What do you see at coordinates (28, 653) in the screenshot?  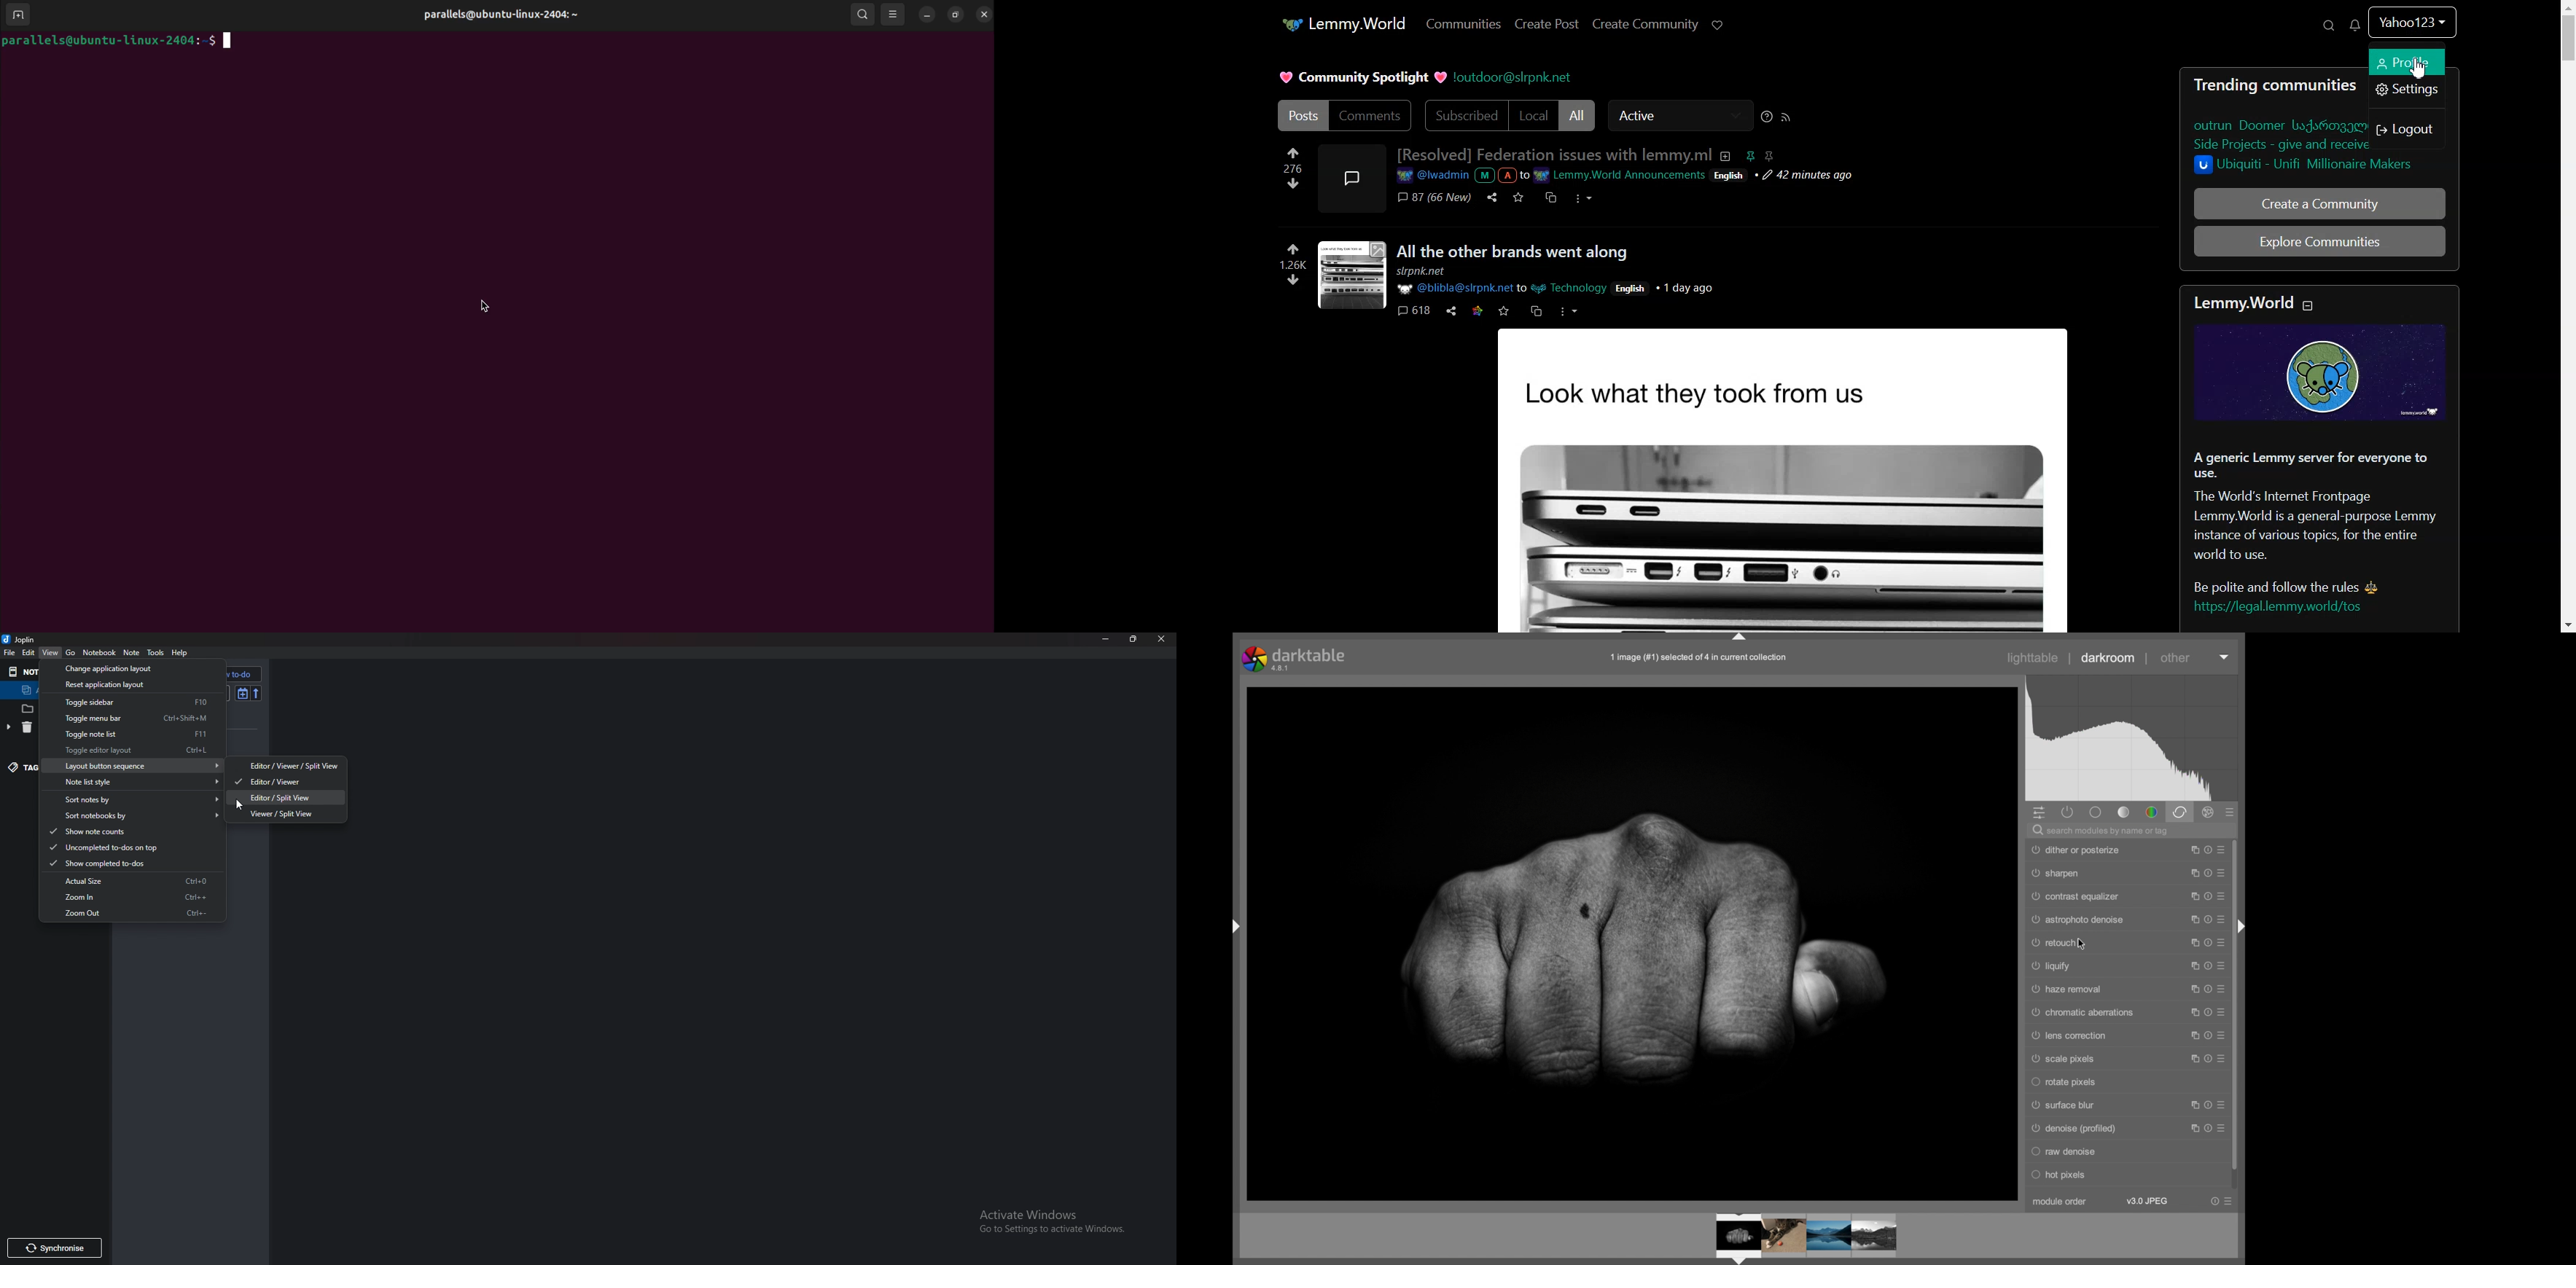 I see `edit` at bounding box center [28, 653].